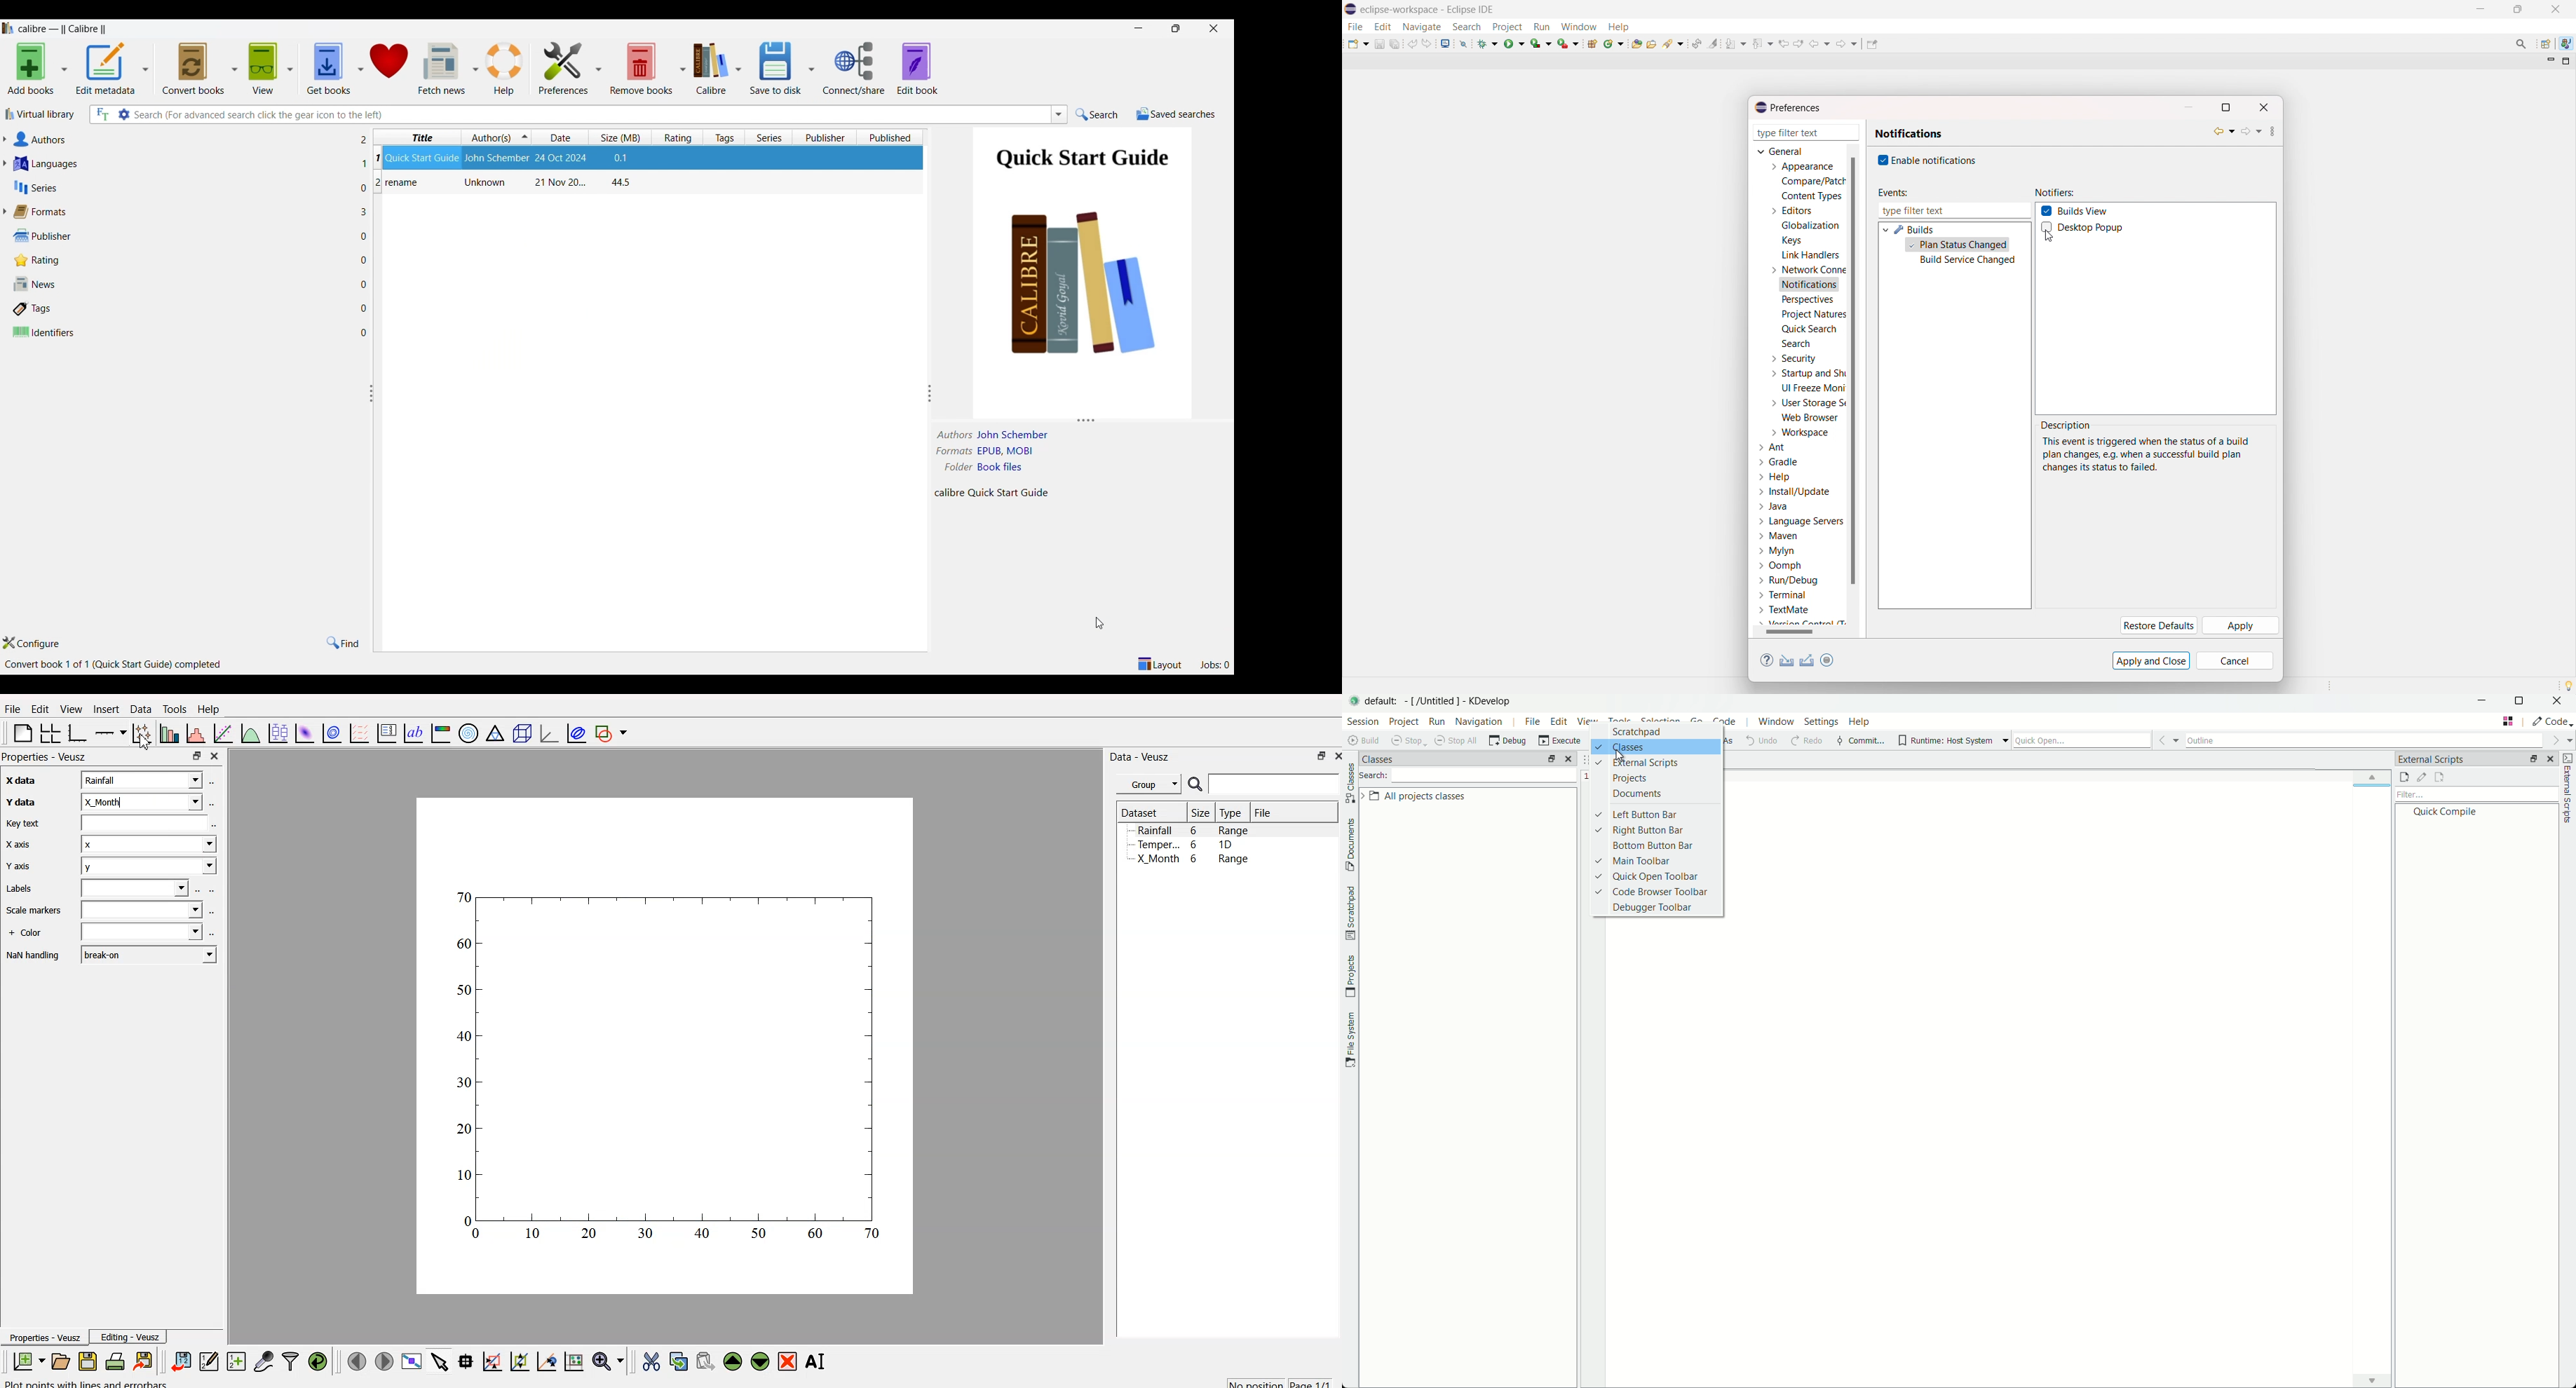 Image resolution: width=2576 pixels, height=1400 pixels. I want to click on search, so click(1467, 27).